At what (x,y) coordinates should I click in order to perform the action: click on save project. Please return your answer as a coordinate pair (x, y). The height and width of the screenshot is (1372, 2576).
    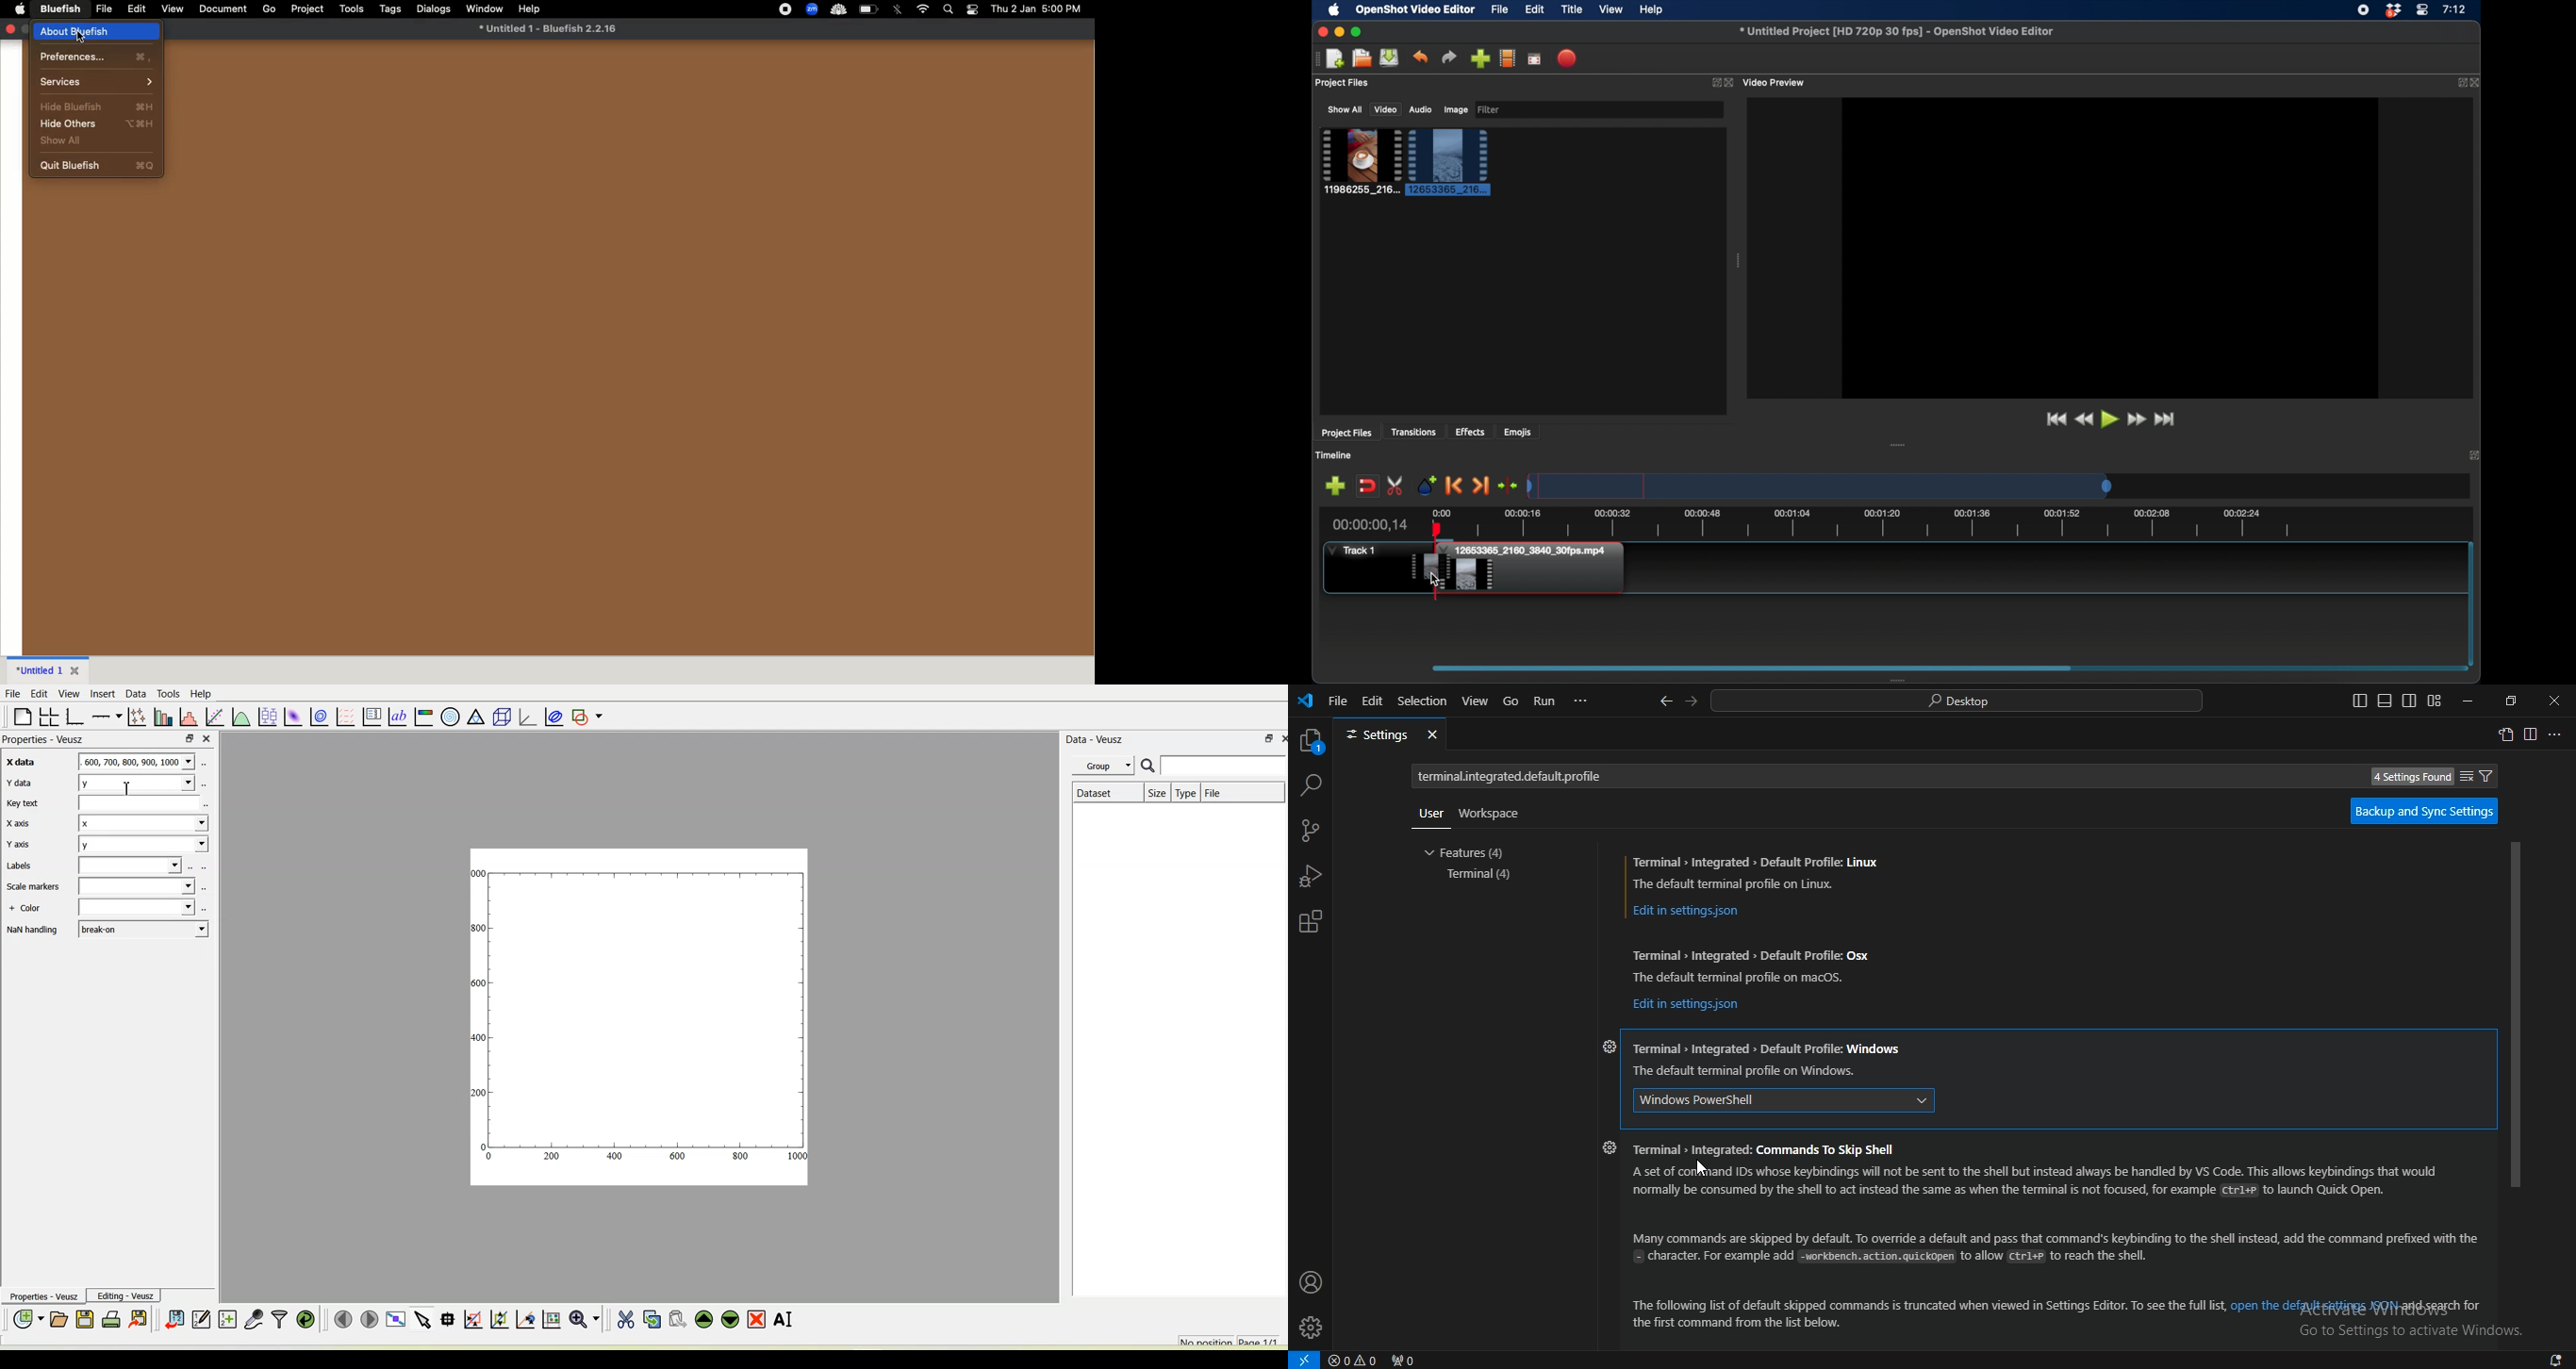
    Looking at the image, I should click on (1389, 58).